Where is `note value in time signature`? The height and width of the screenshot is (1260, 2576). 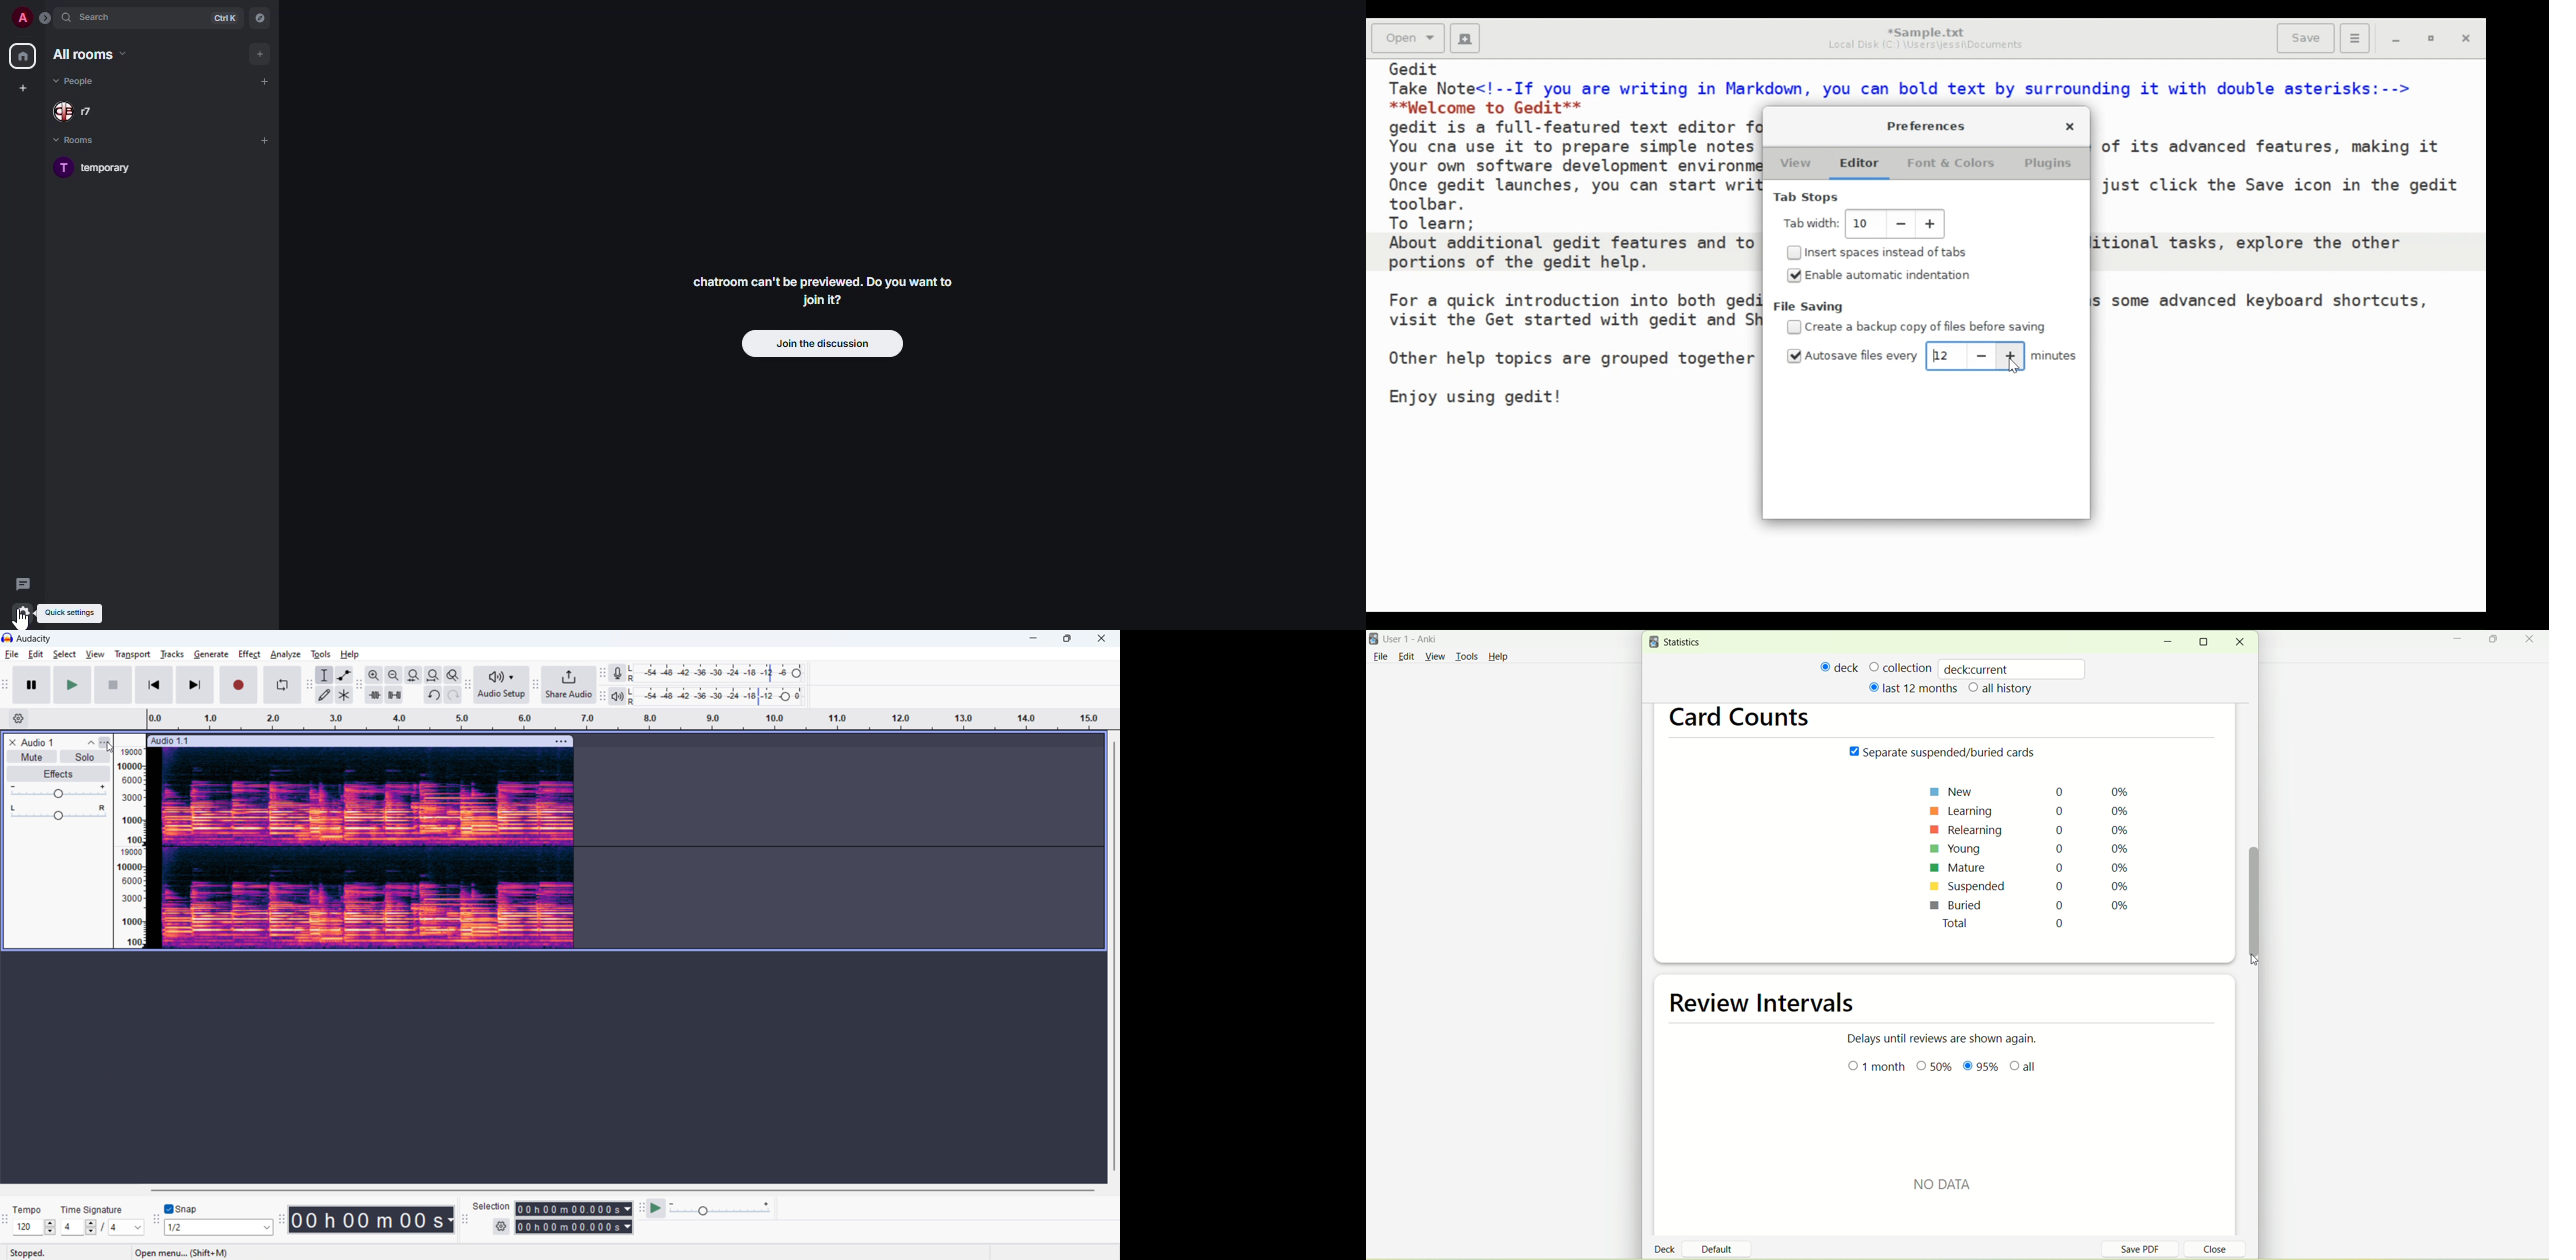 note value in time signature is located at coordinates (129, 1228).